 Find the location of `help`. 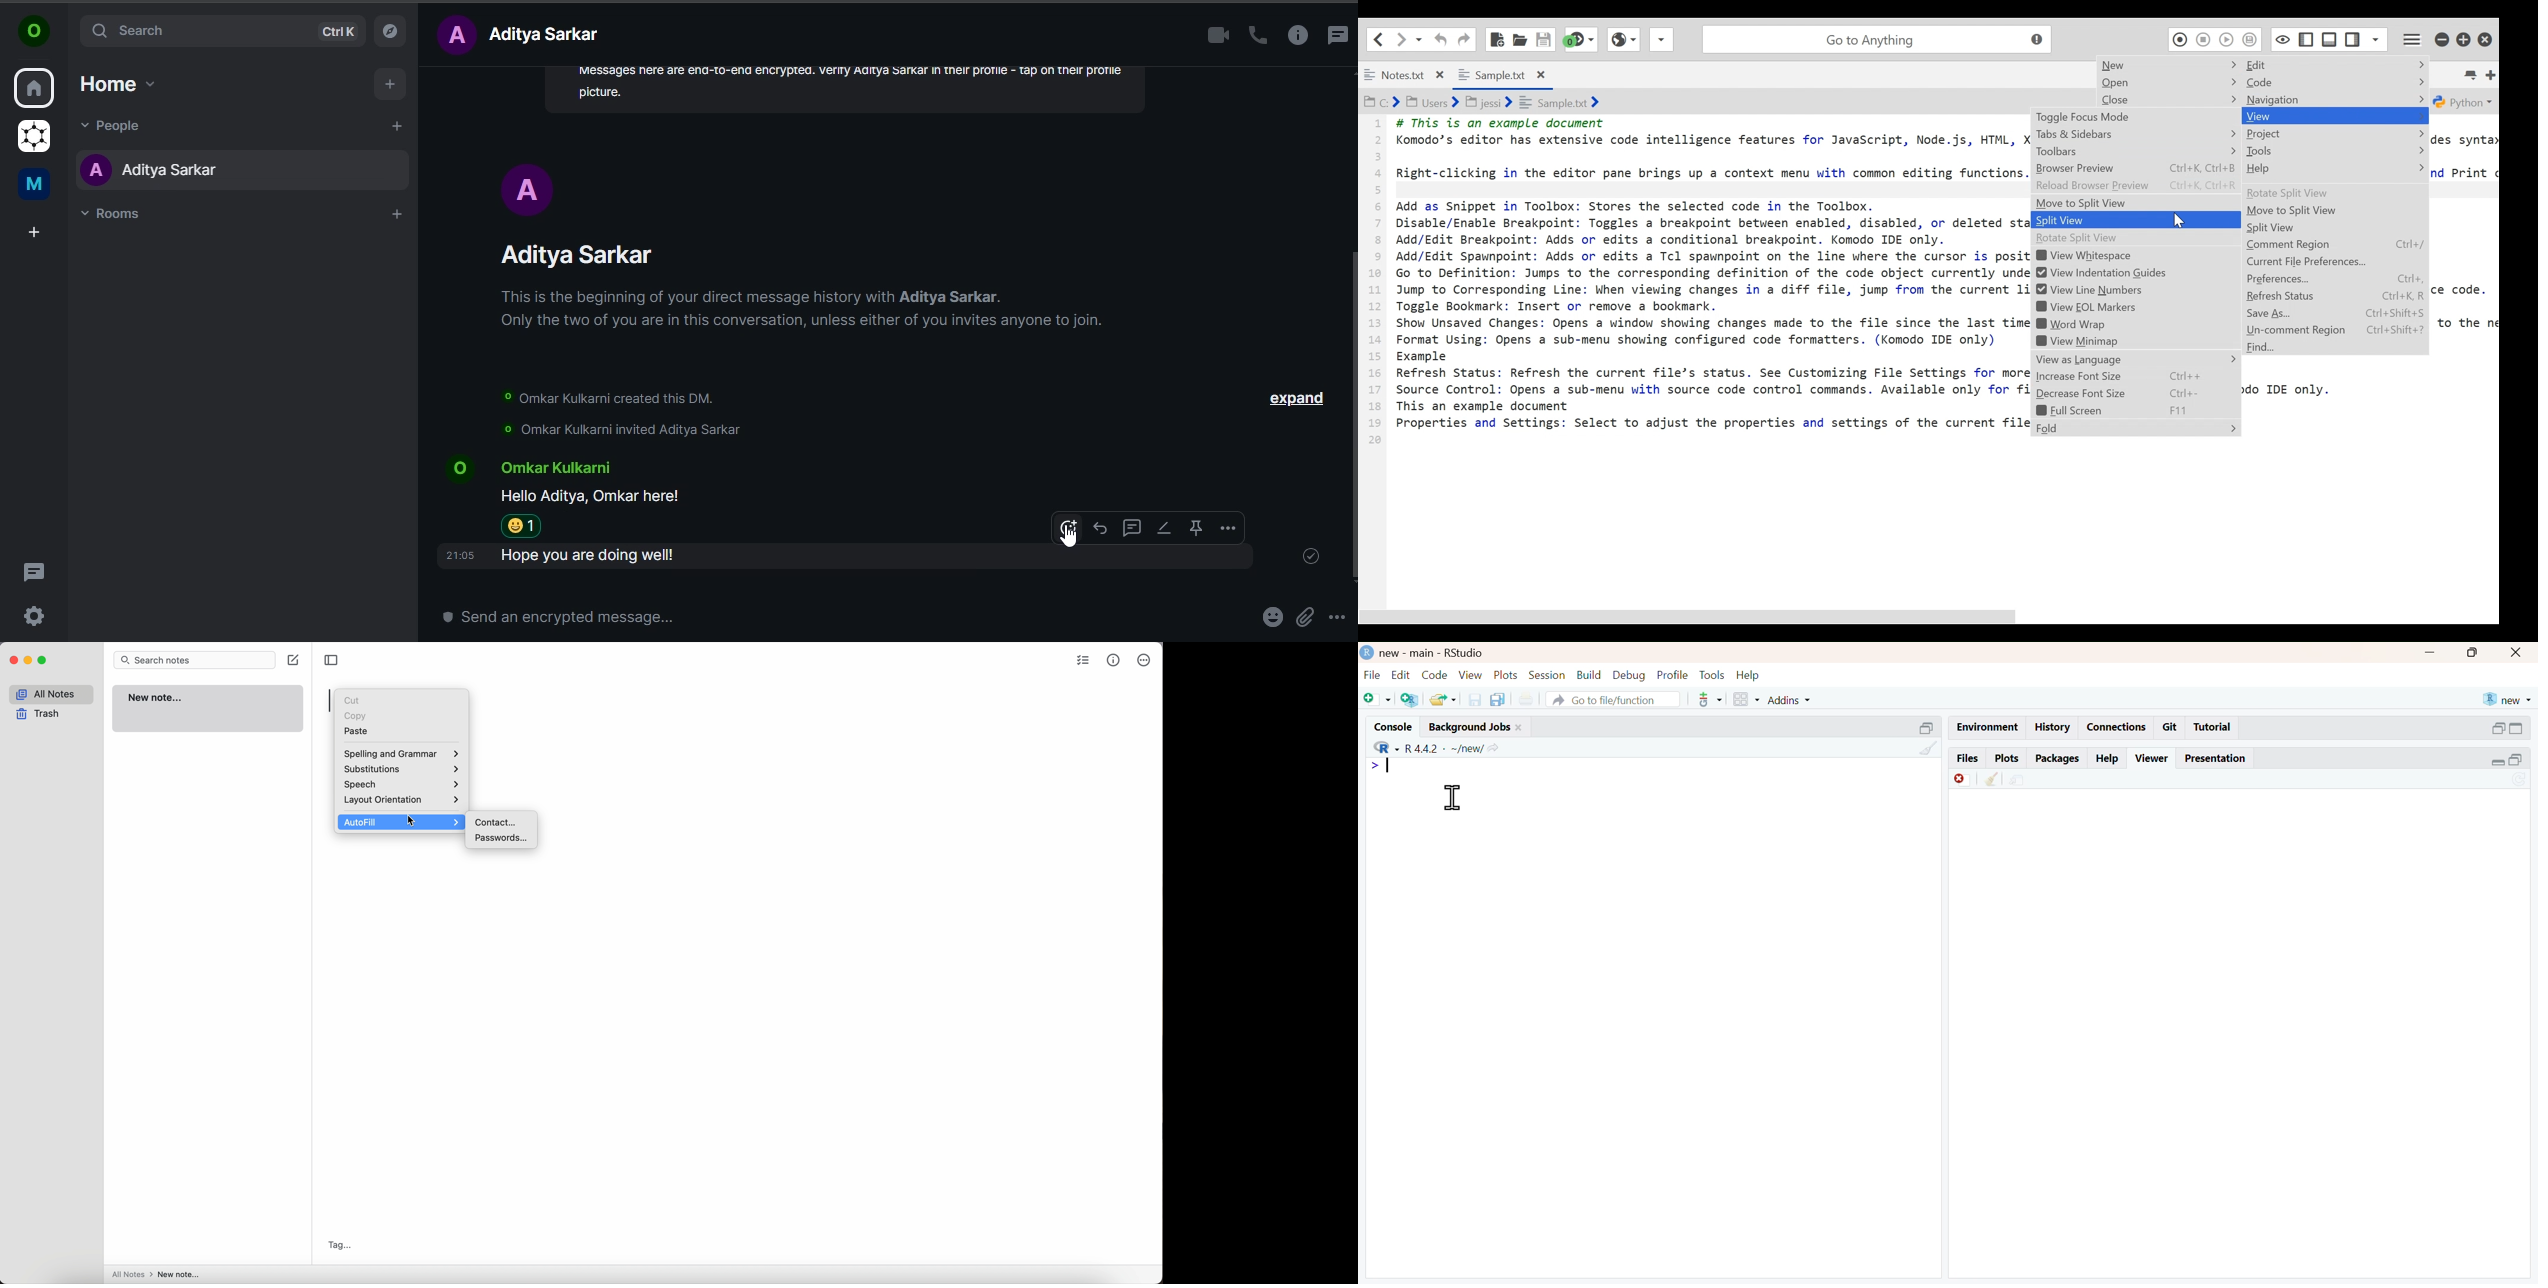

help is located at coordinates (2107, 759).